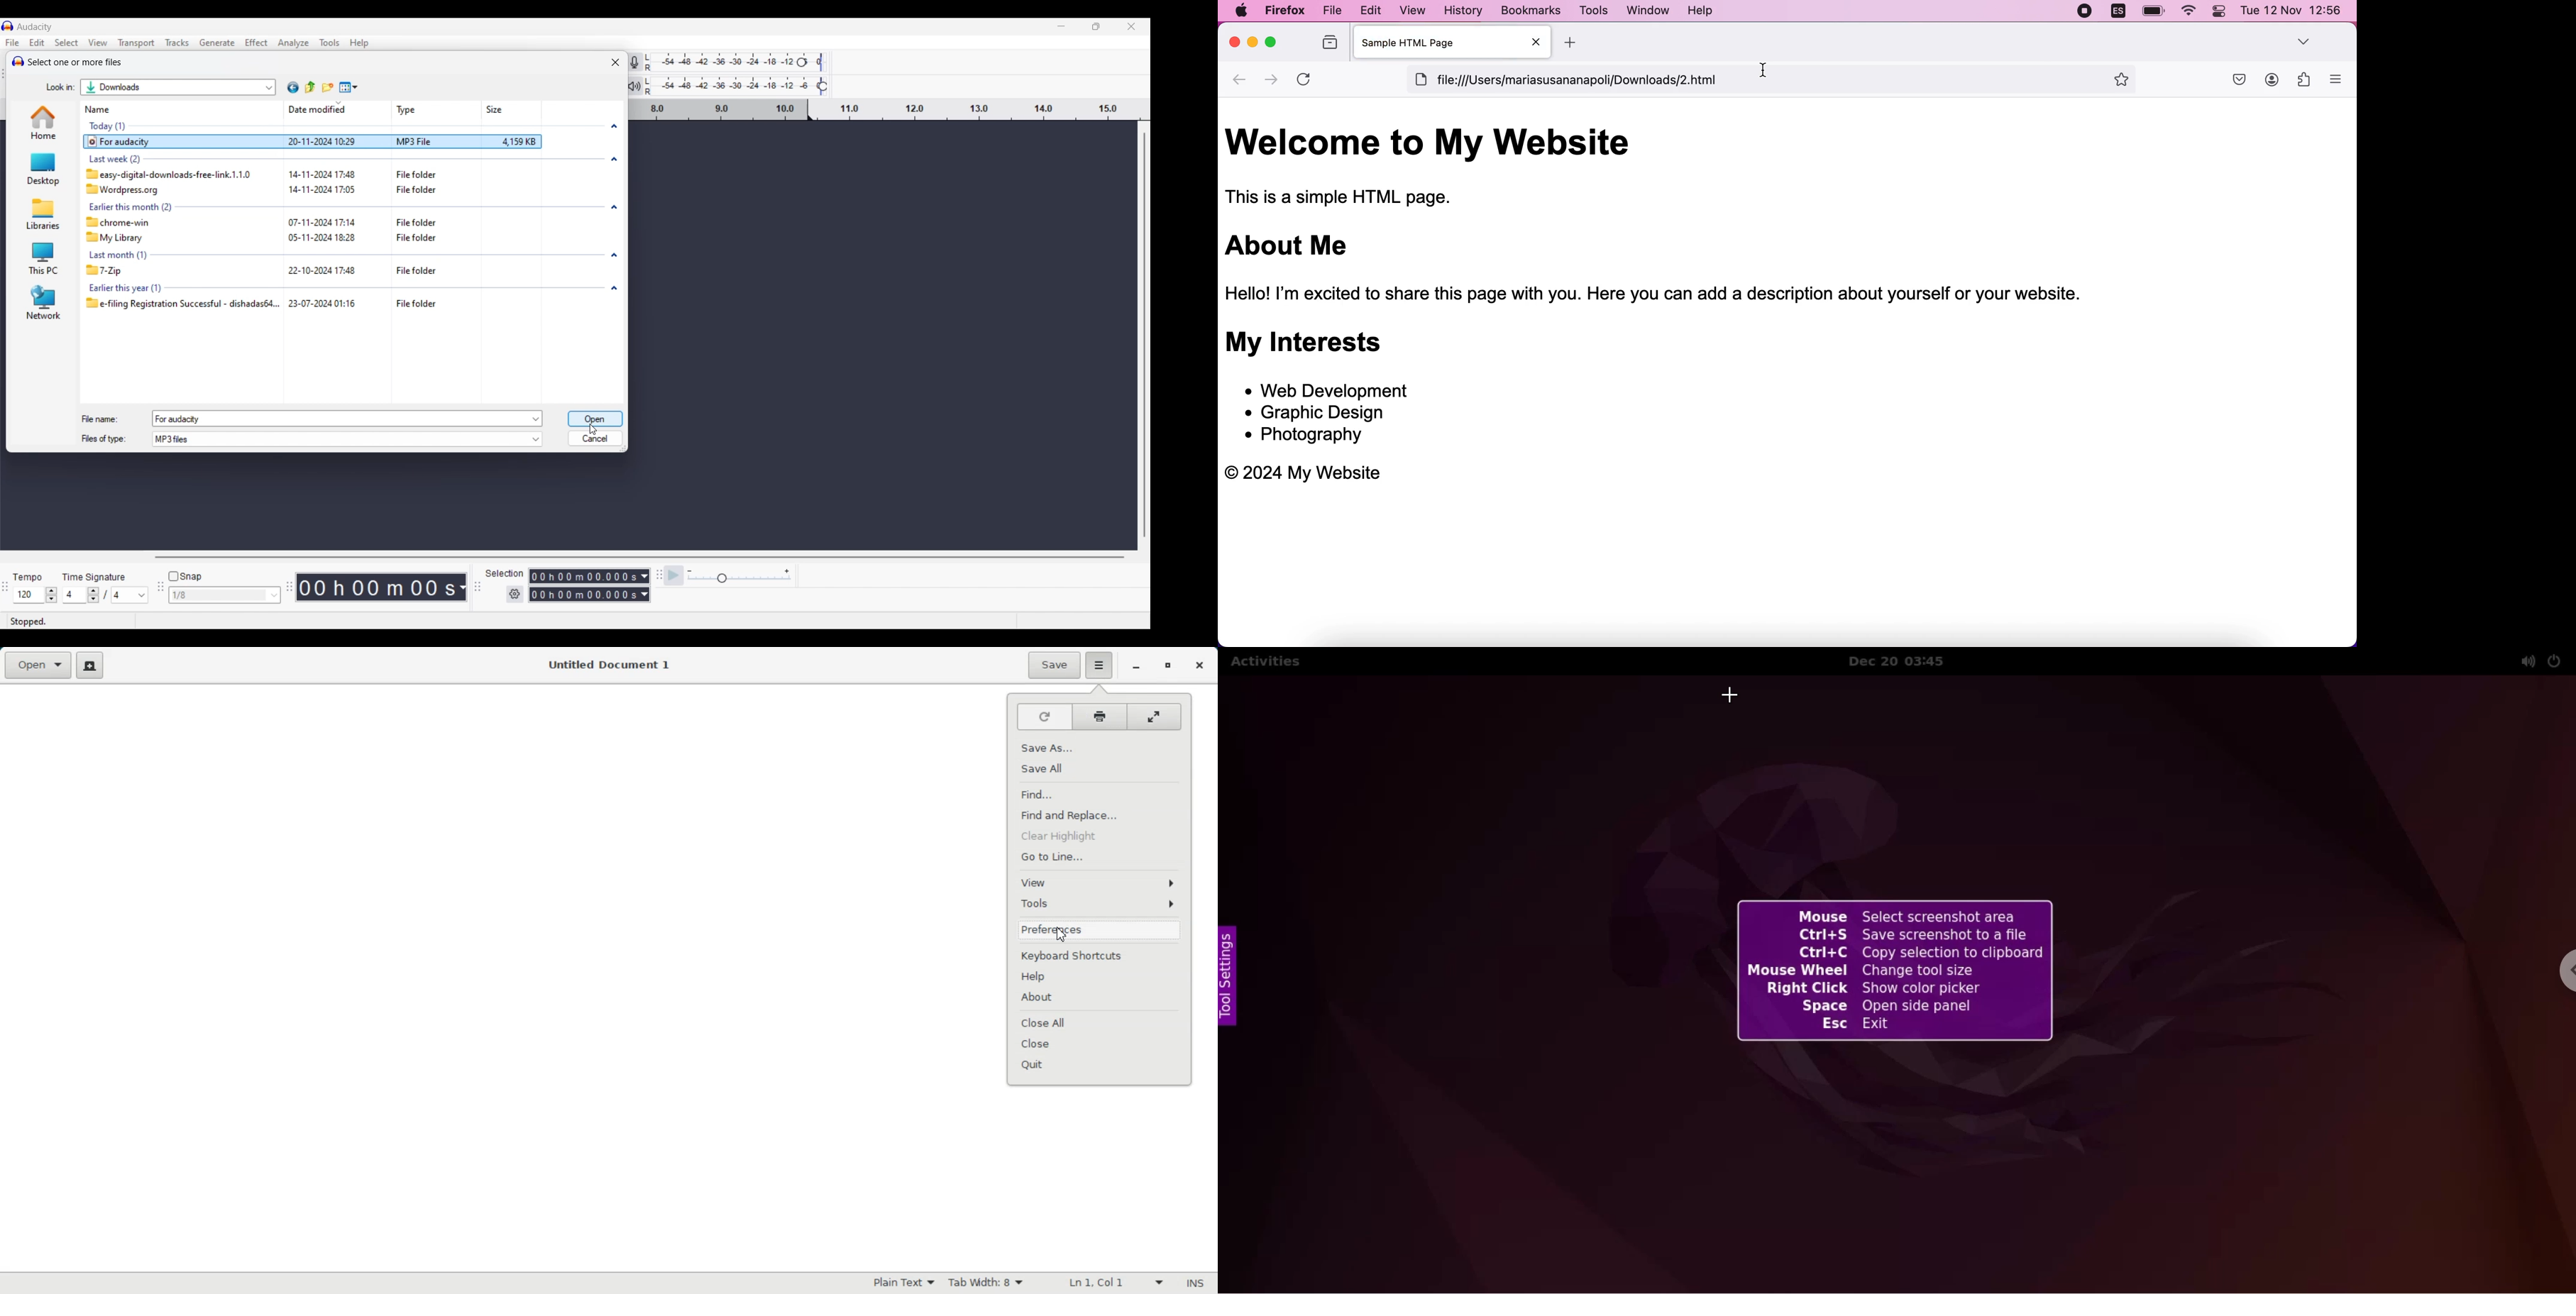  I want to click on Hamburger setting, so click(1100, 665).